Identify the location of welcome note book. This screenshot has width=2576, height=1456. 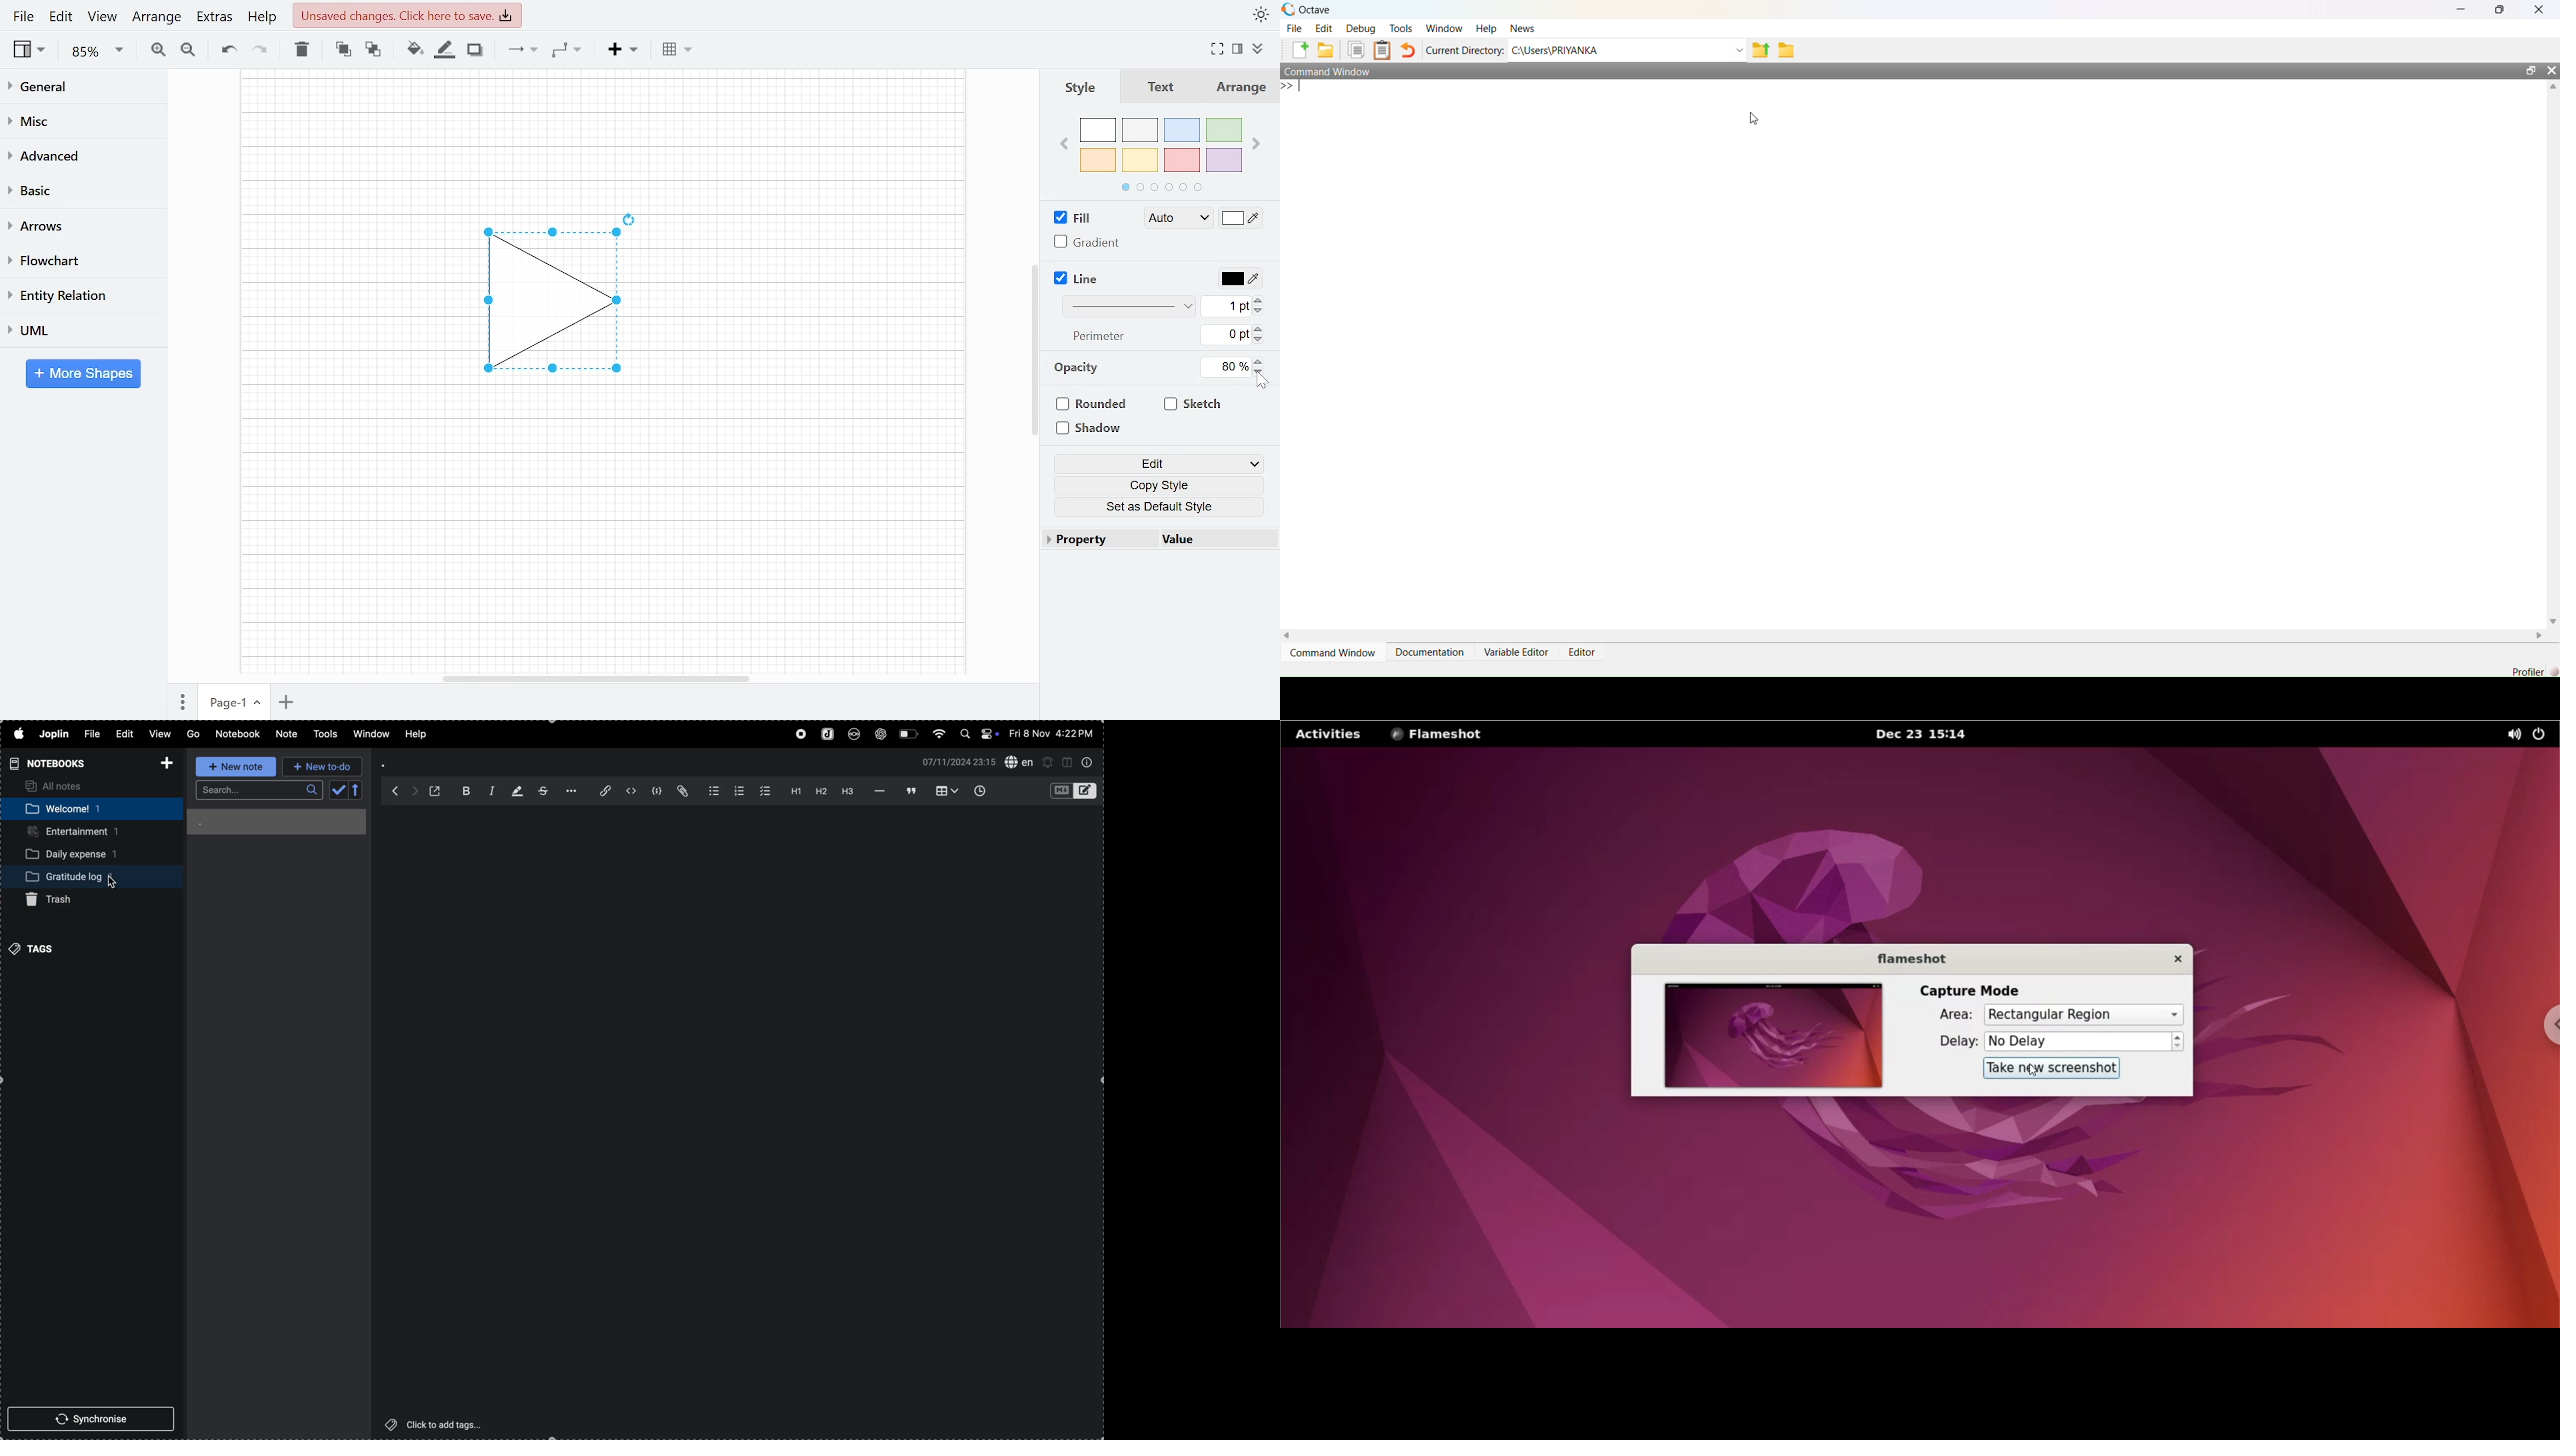
(70, 810).